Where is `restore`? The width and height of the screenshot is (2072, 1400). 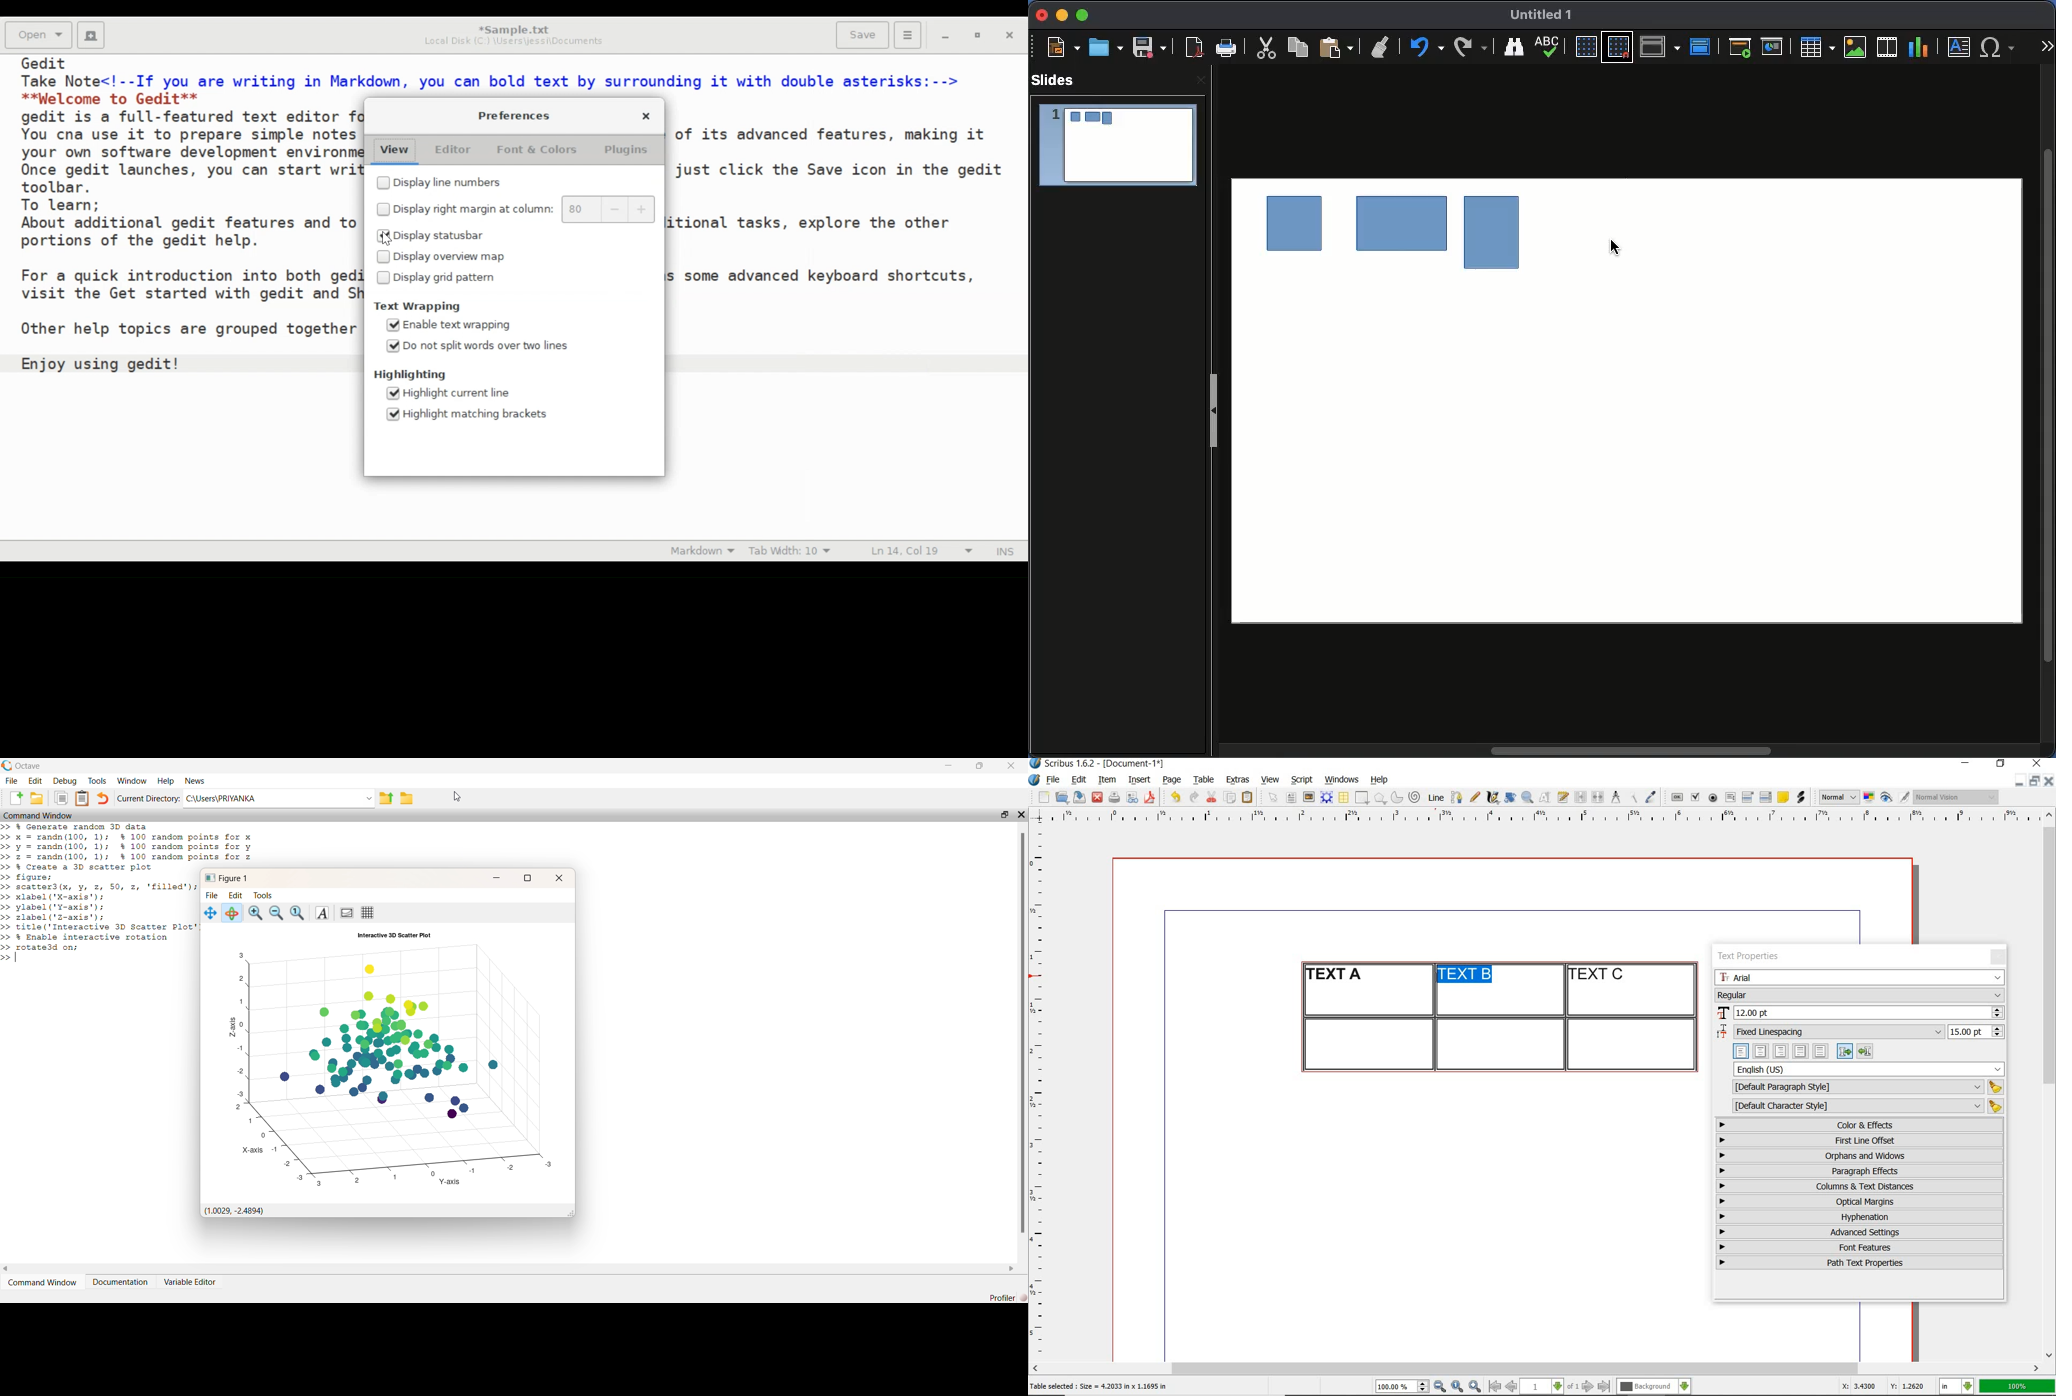 restore is located at coordinates (978, 37).